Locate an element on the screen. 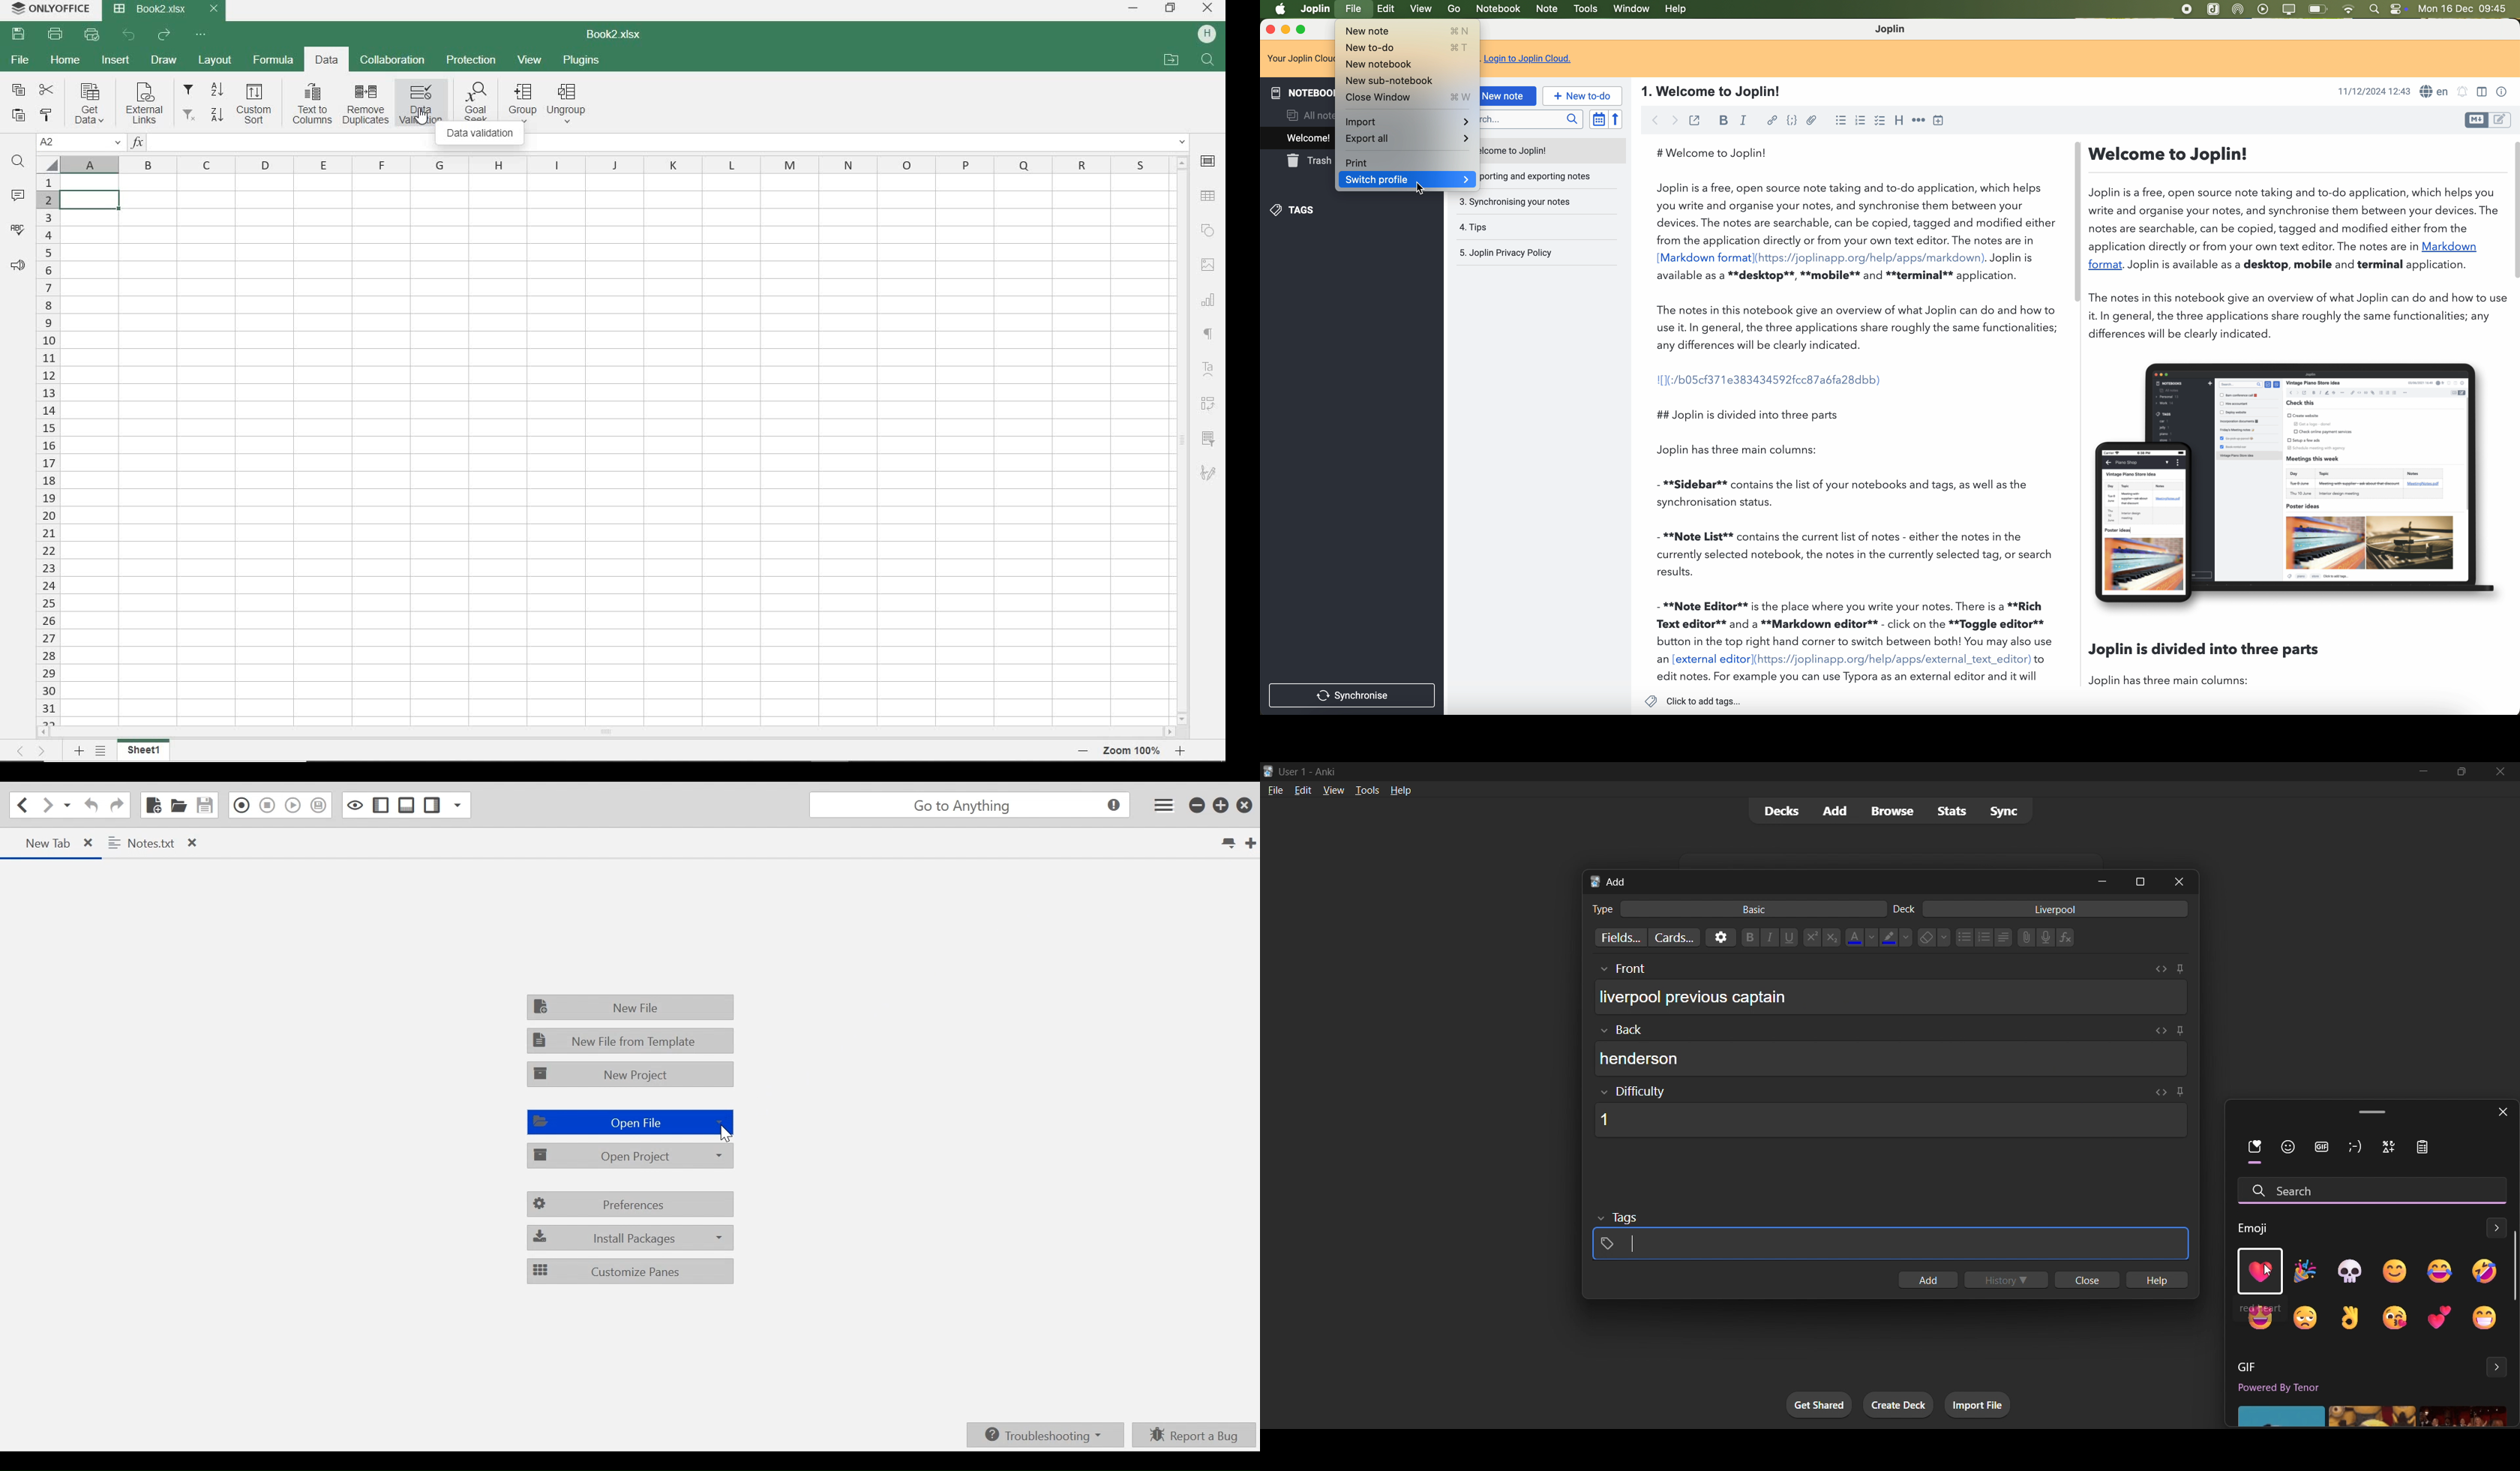 The image size is (2520, 1484). screen is located at coordinates (2289, 10).